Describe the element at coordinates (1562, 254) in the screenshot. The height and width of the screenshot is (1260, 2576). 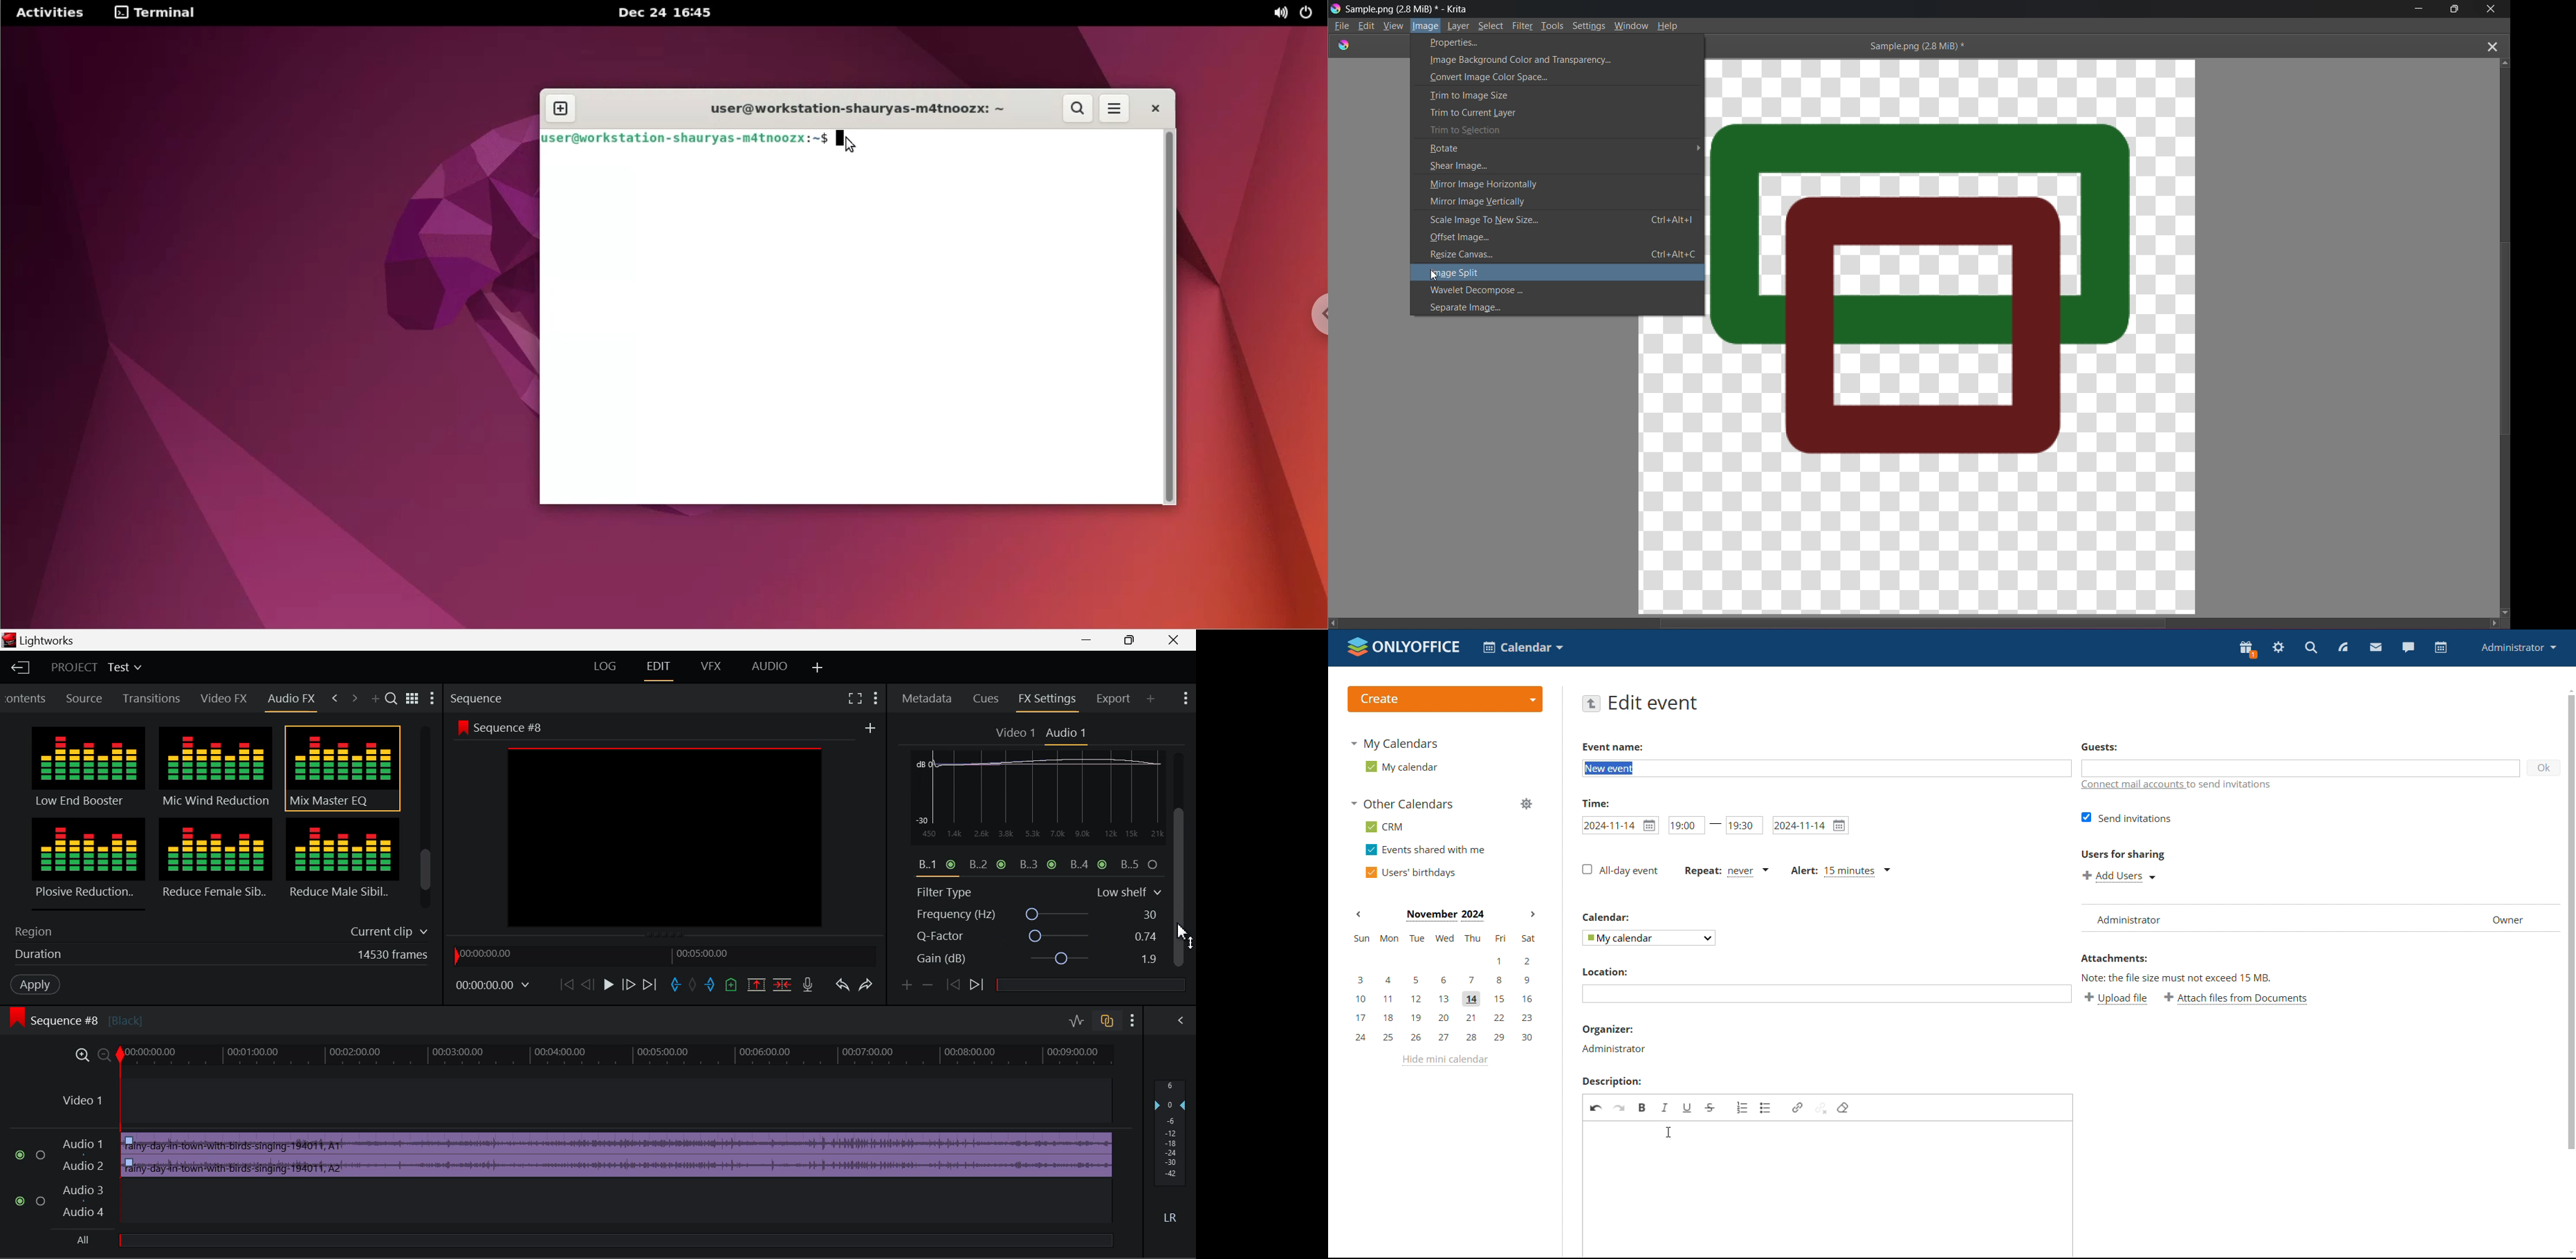
I see `Resize Canvase` at that location.